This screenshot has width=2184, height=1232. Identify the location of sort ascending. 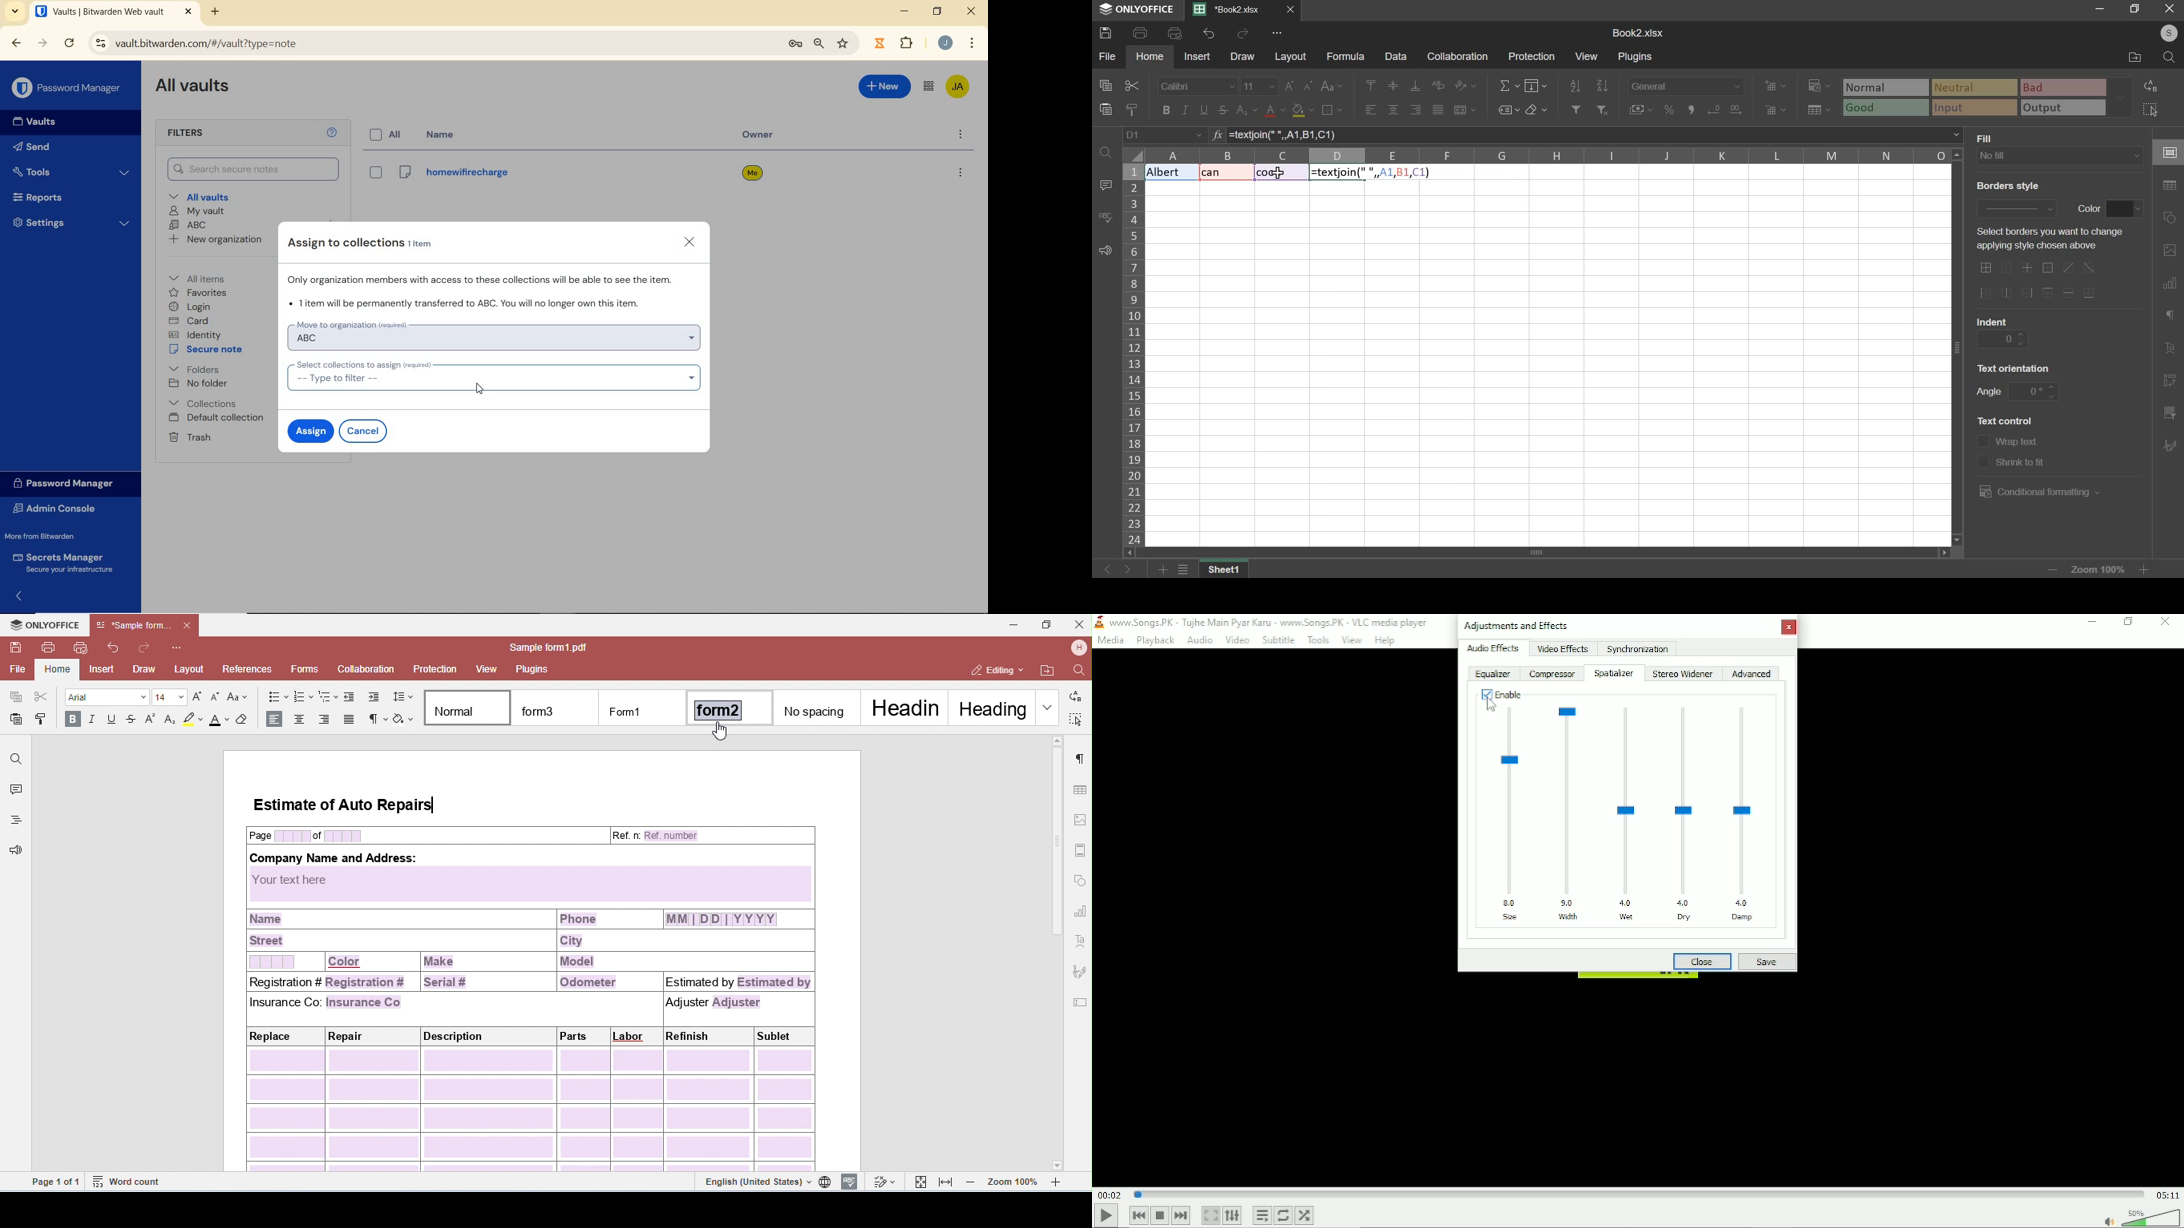
(1575, 84).